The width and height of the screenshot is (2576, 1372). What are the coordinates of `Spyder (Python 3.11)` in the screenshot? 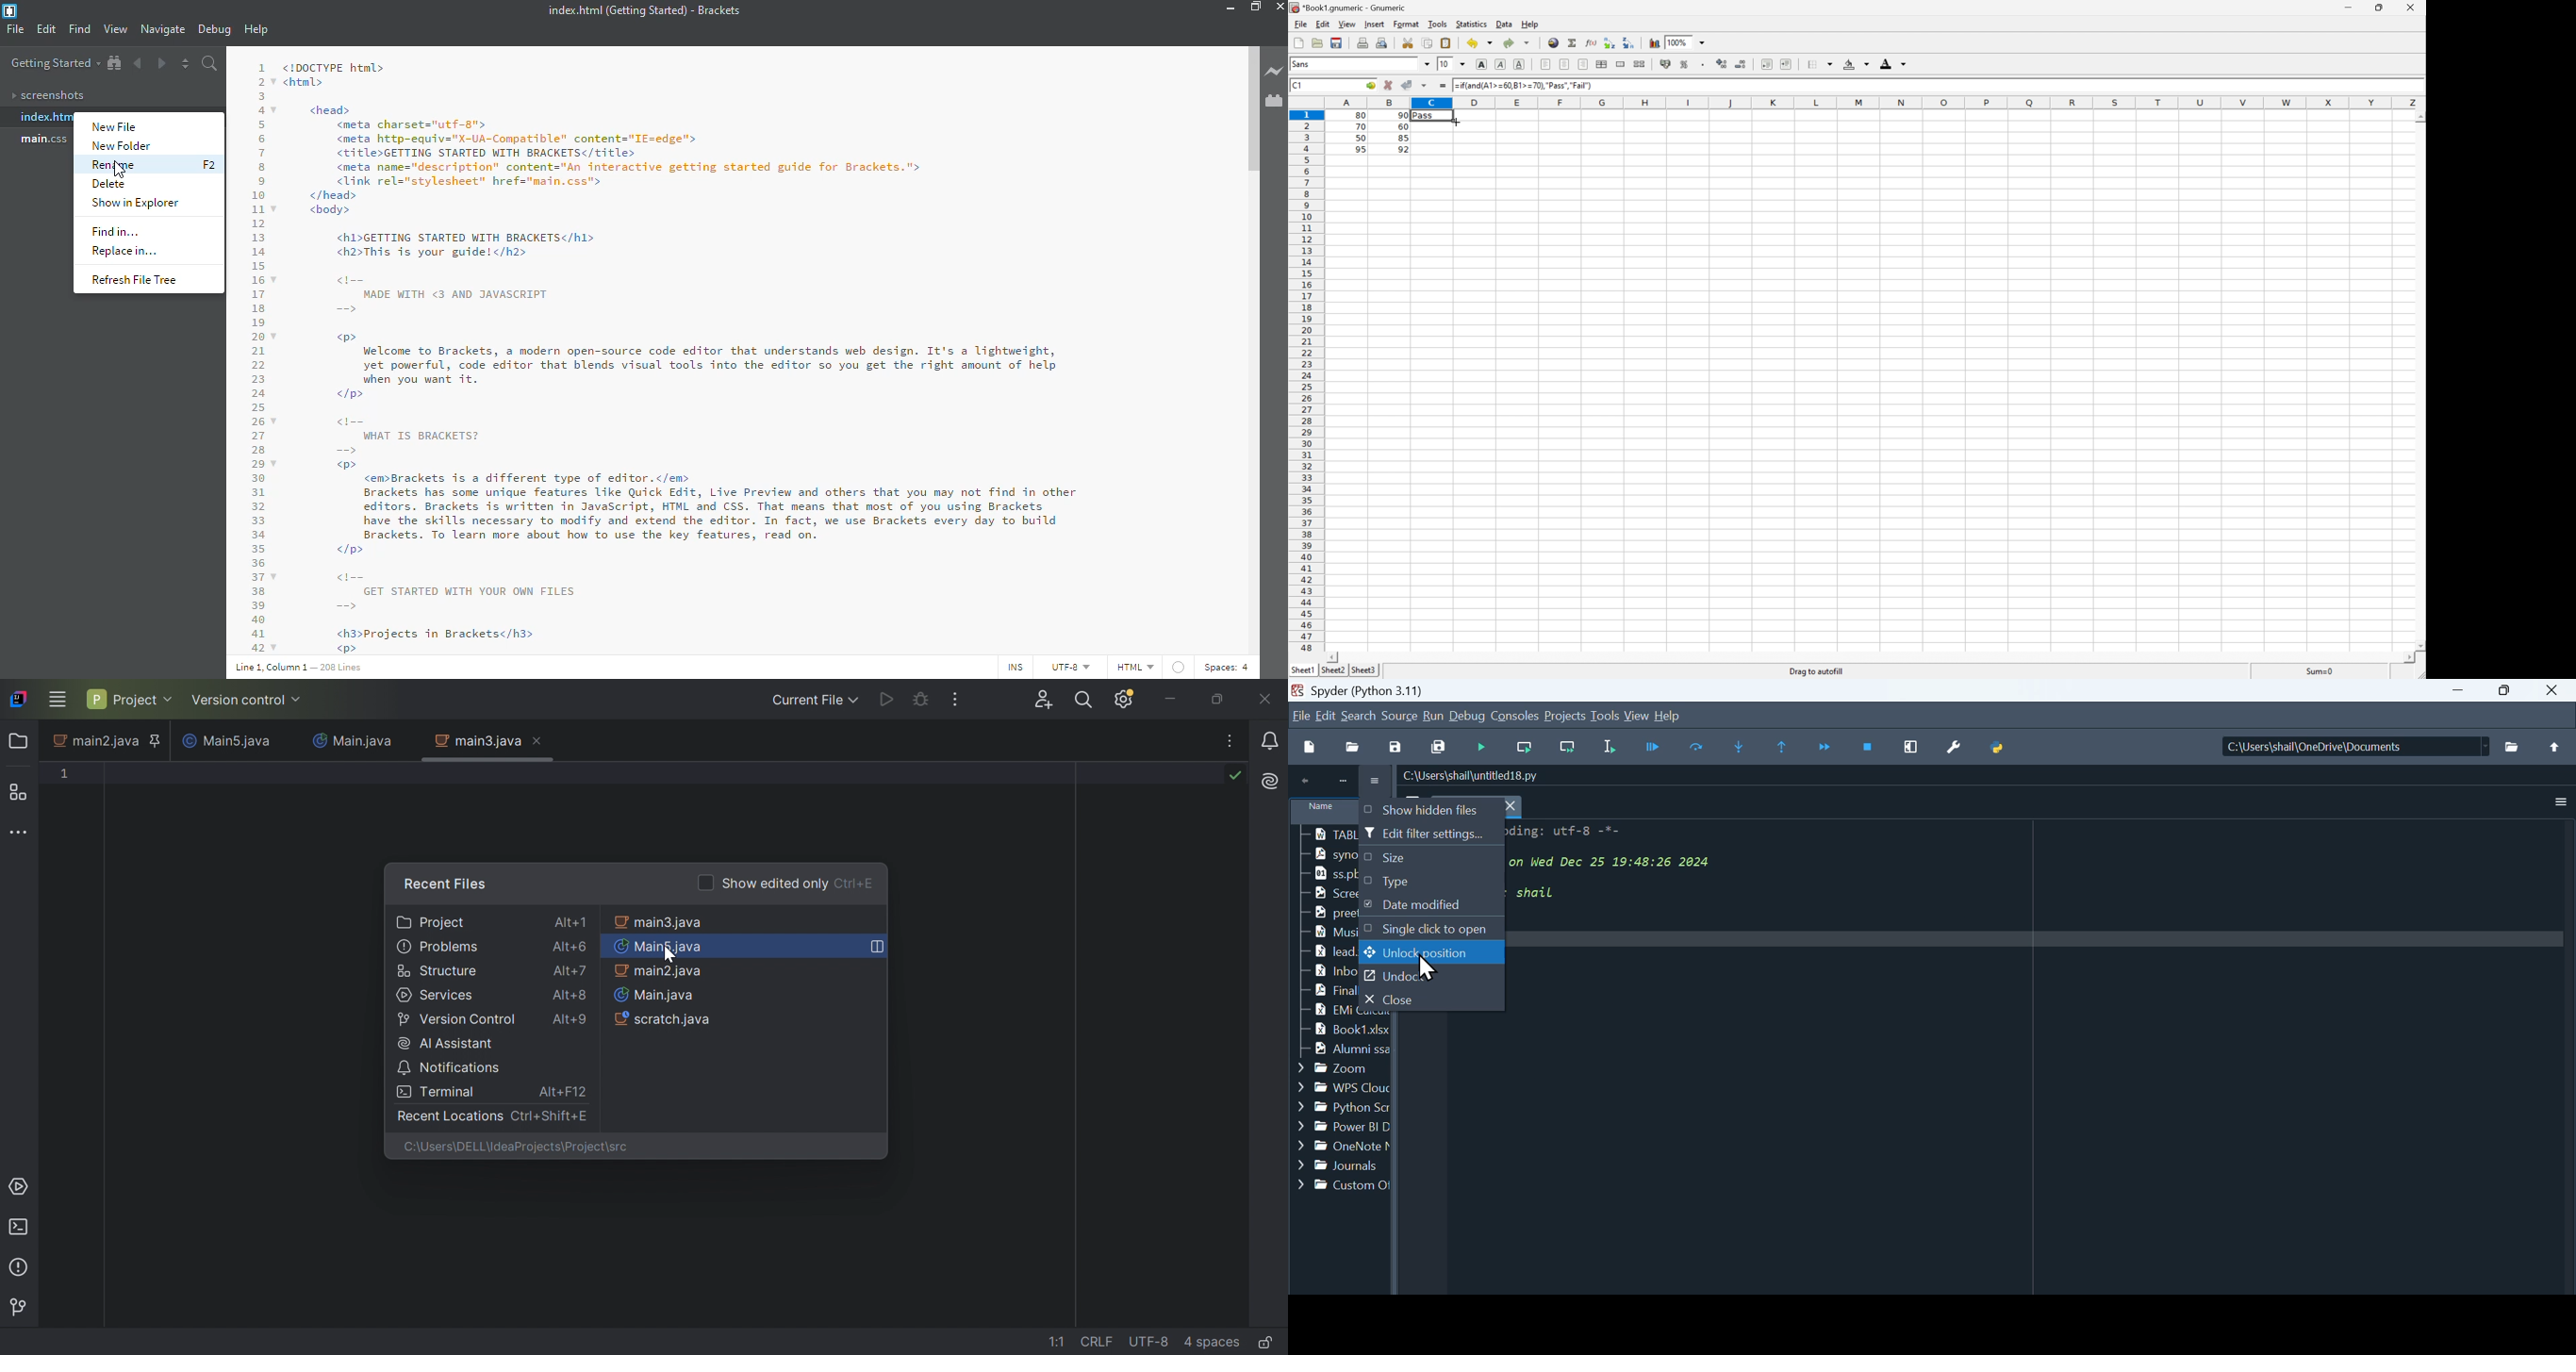 It's located at (1406, 690).